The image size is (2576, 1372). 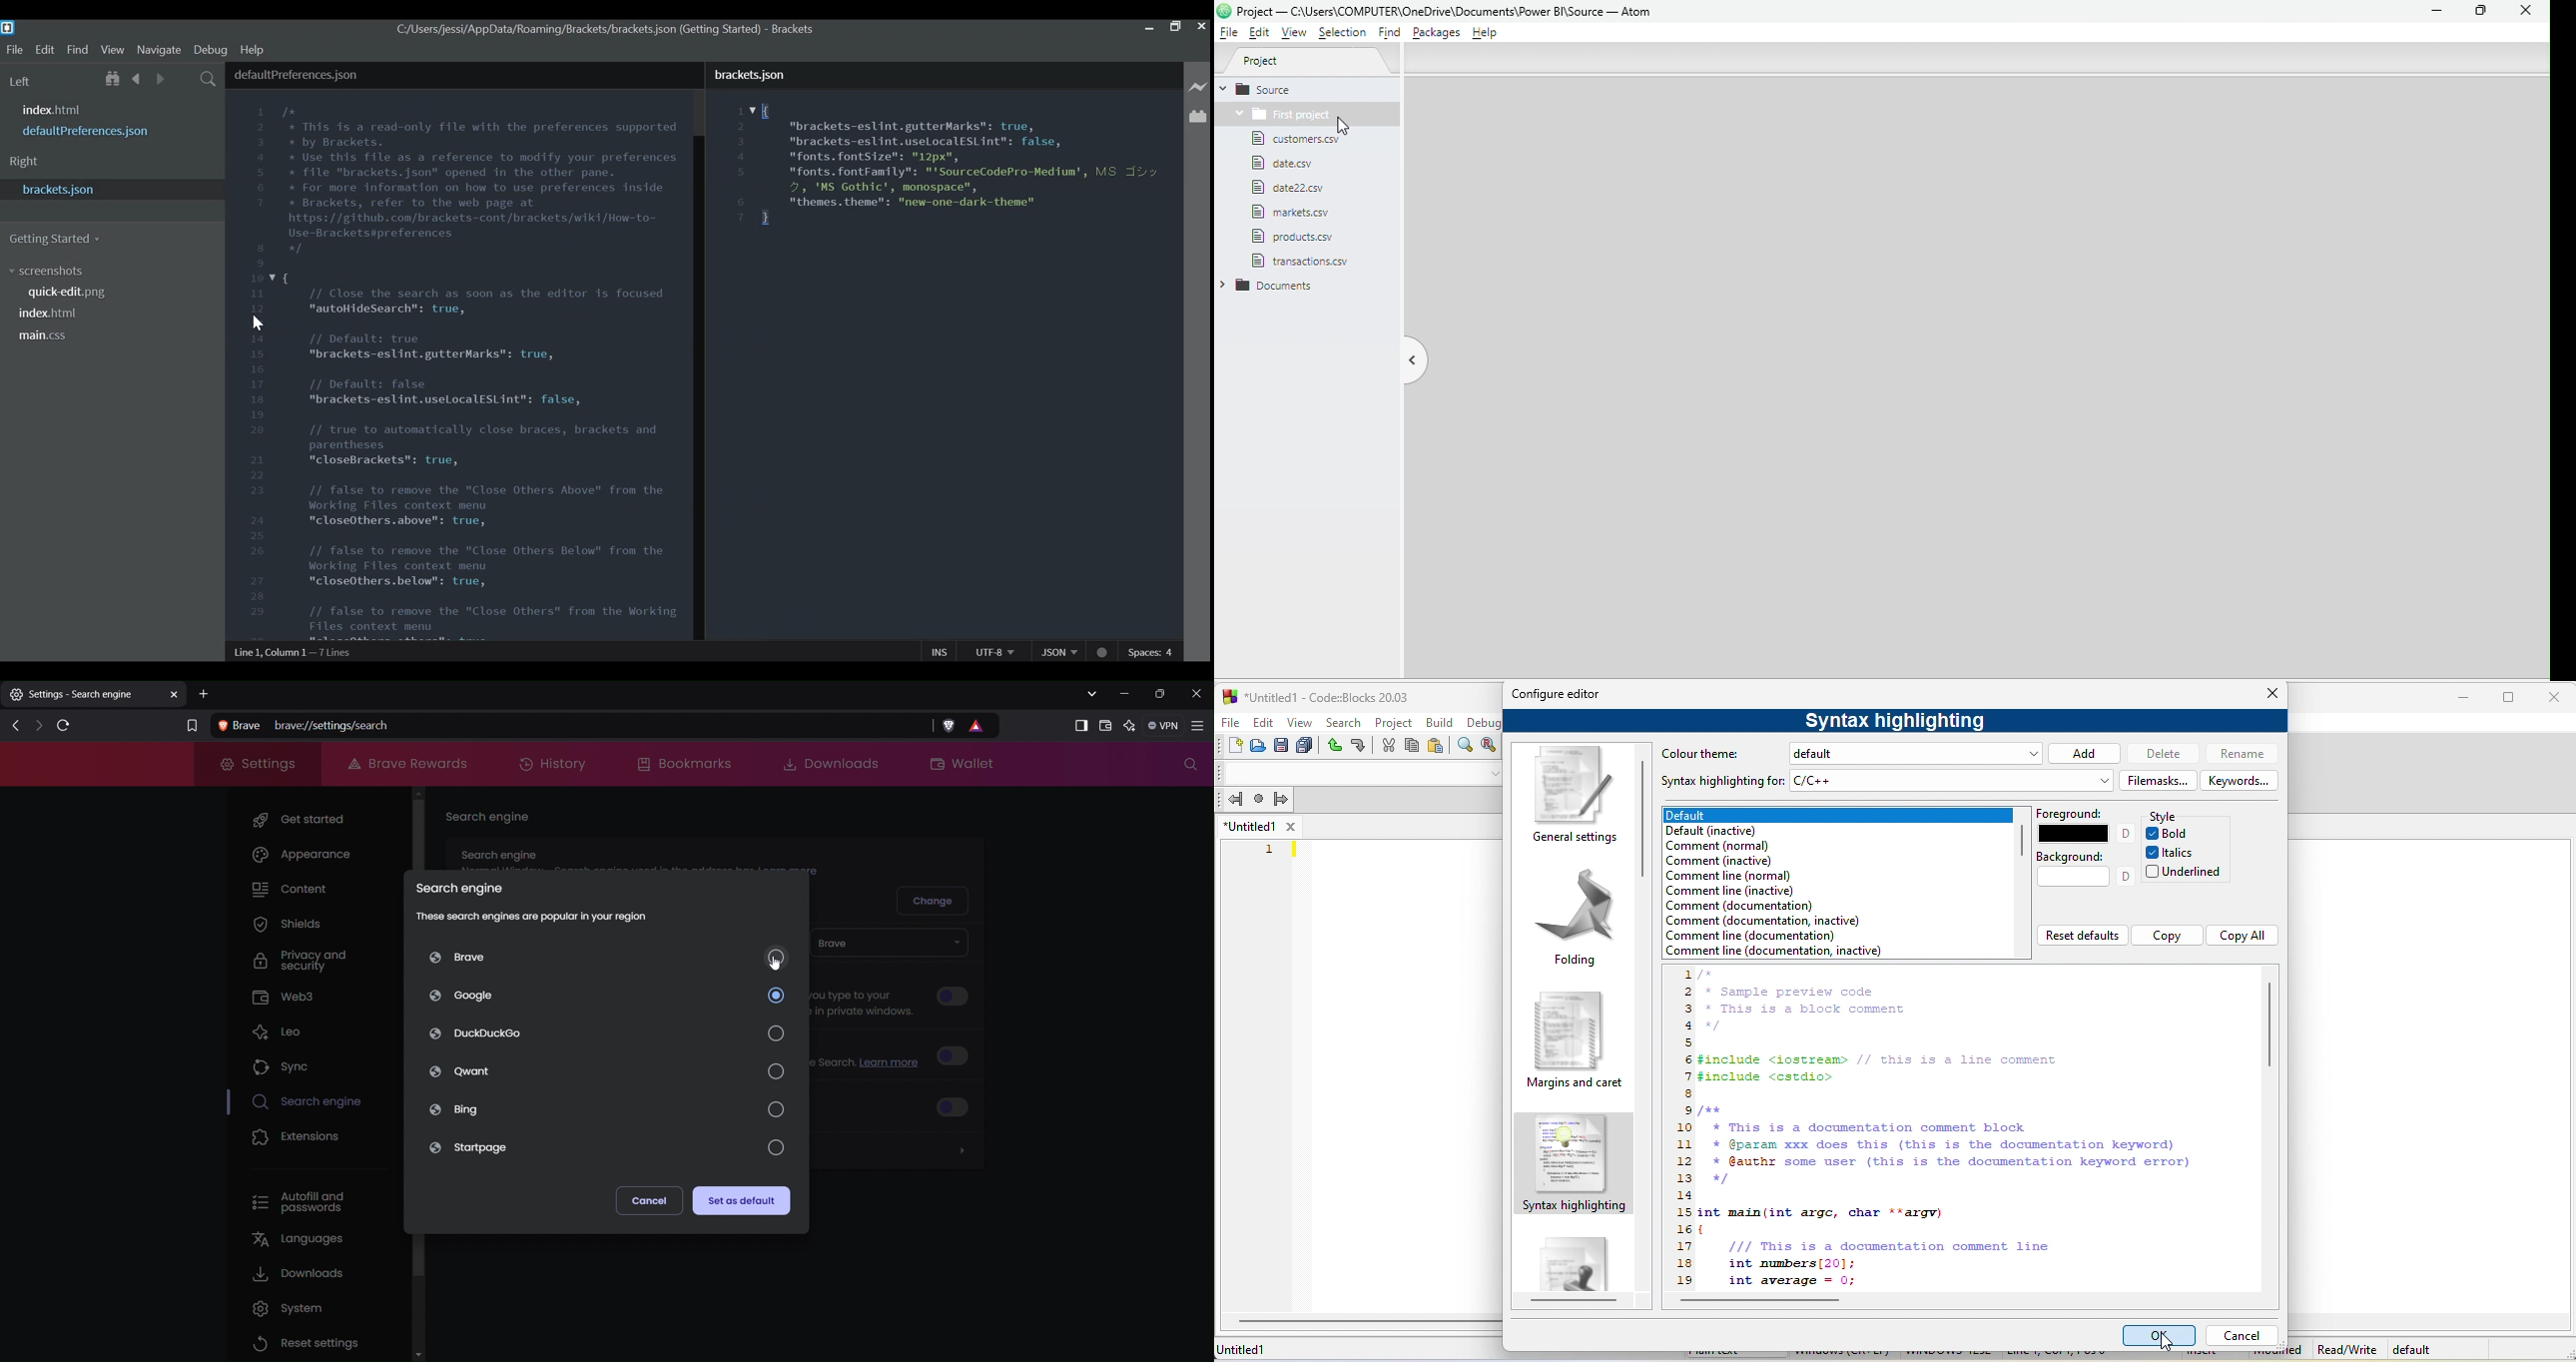 I want to click on untitled 1, so click(x=1249, y=826).